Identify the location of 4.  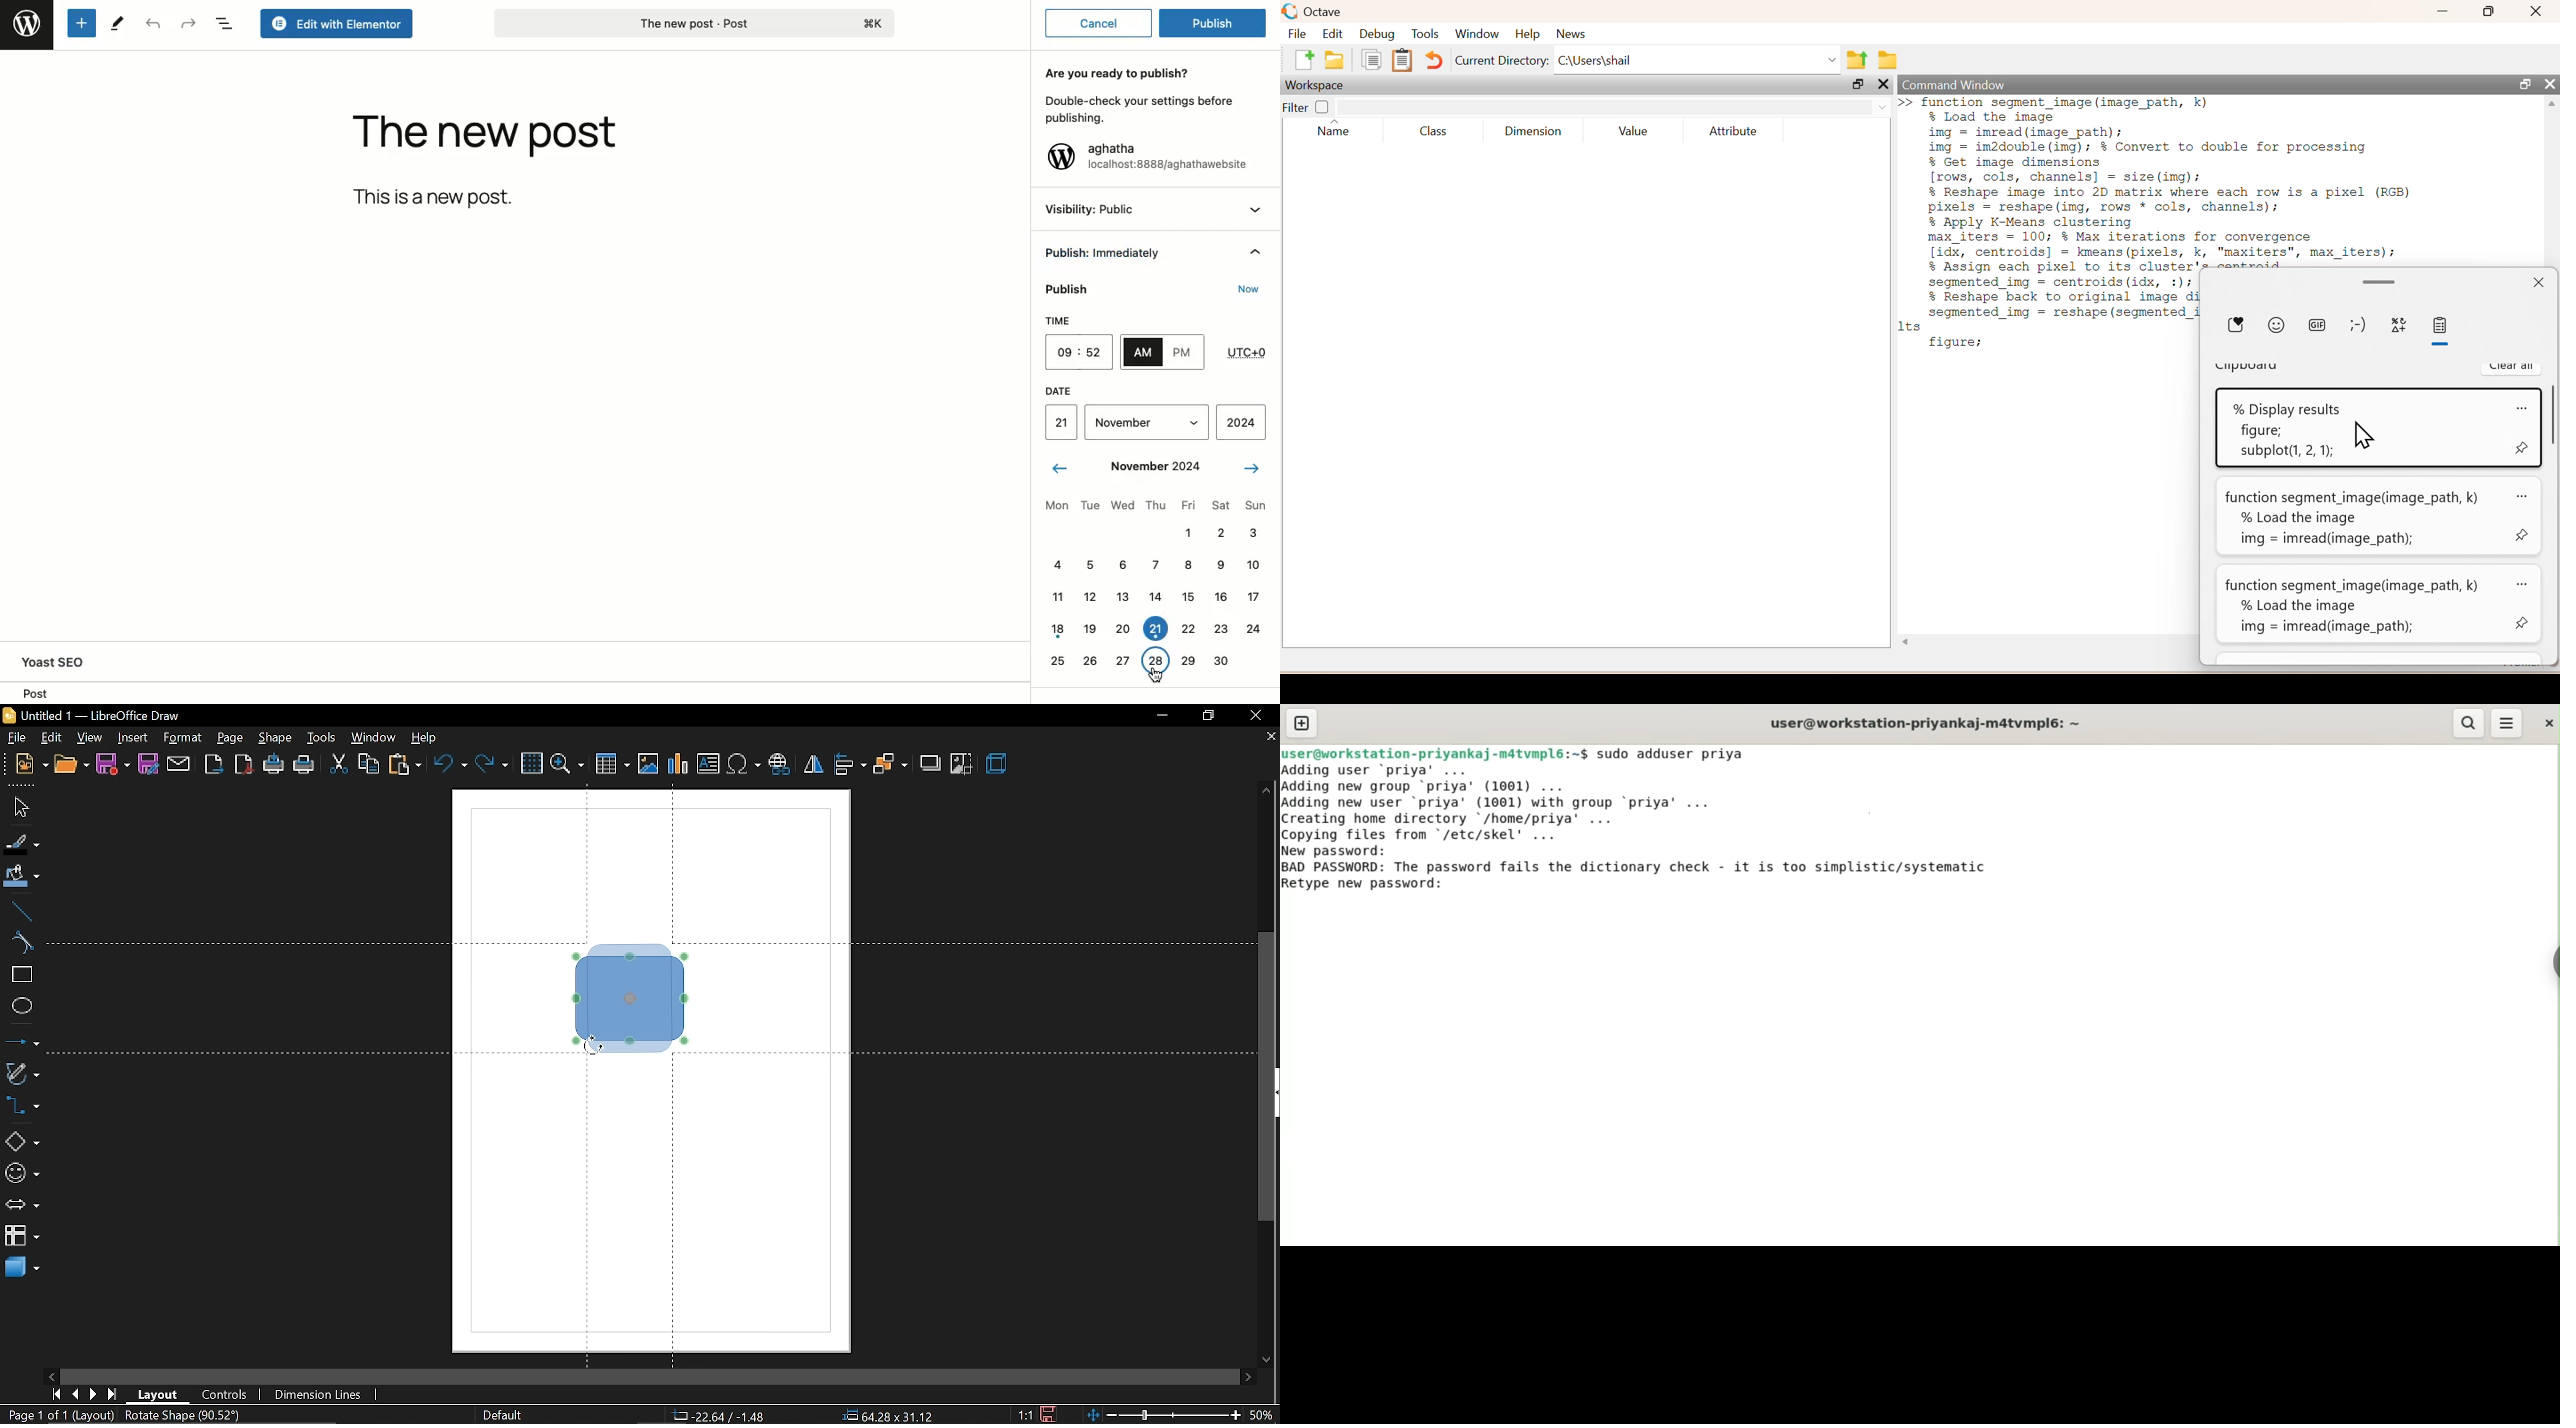
(1057, 564).